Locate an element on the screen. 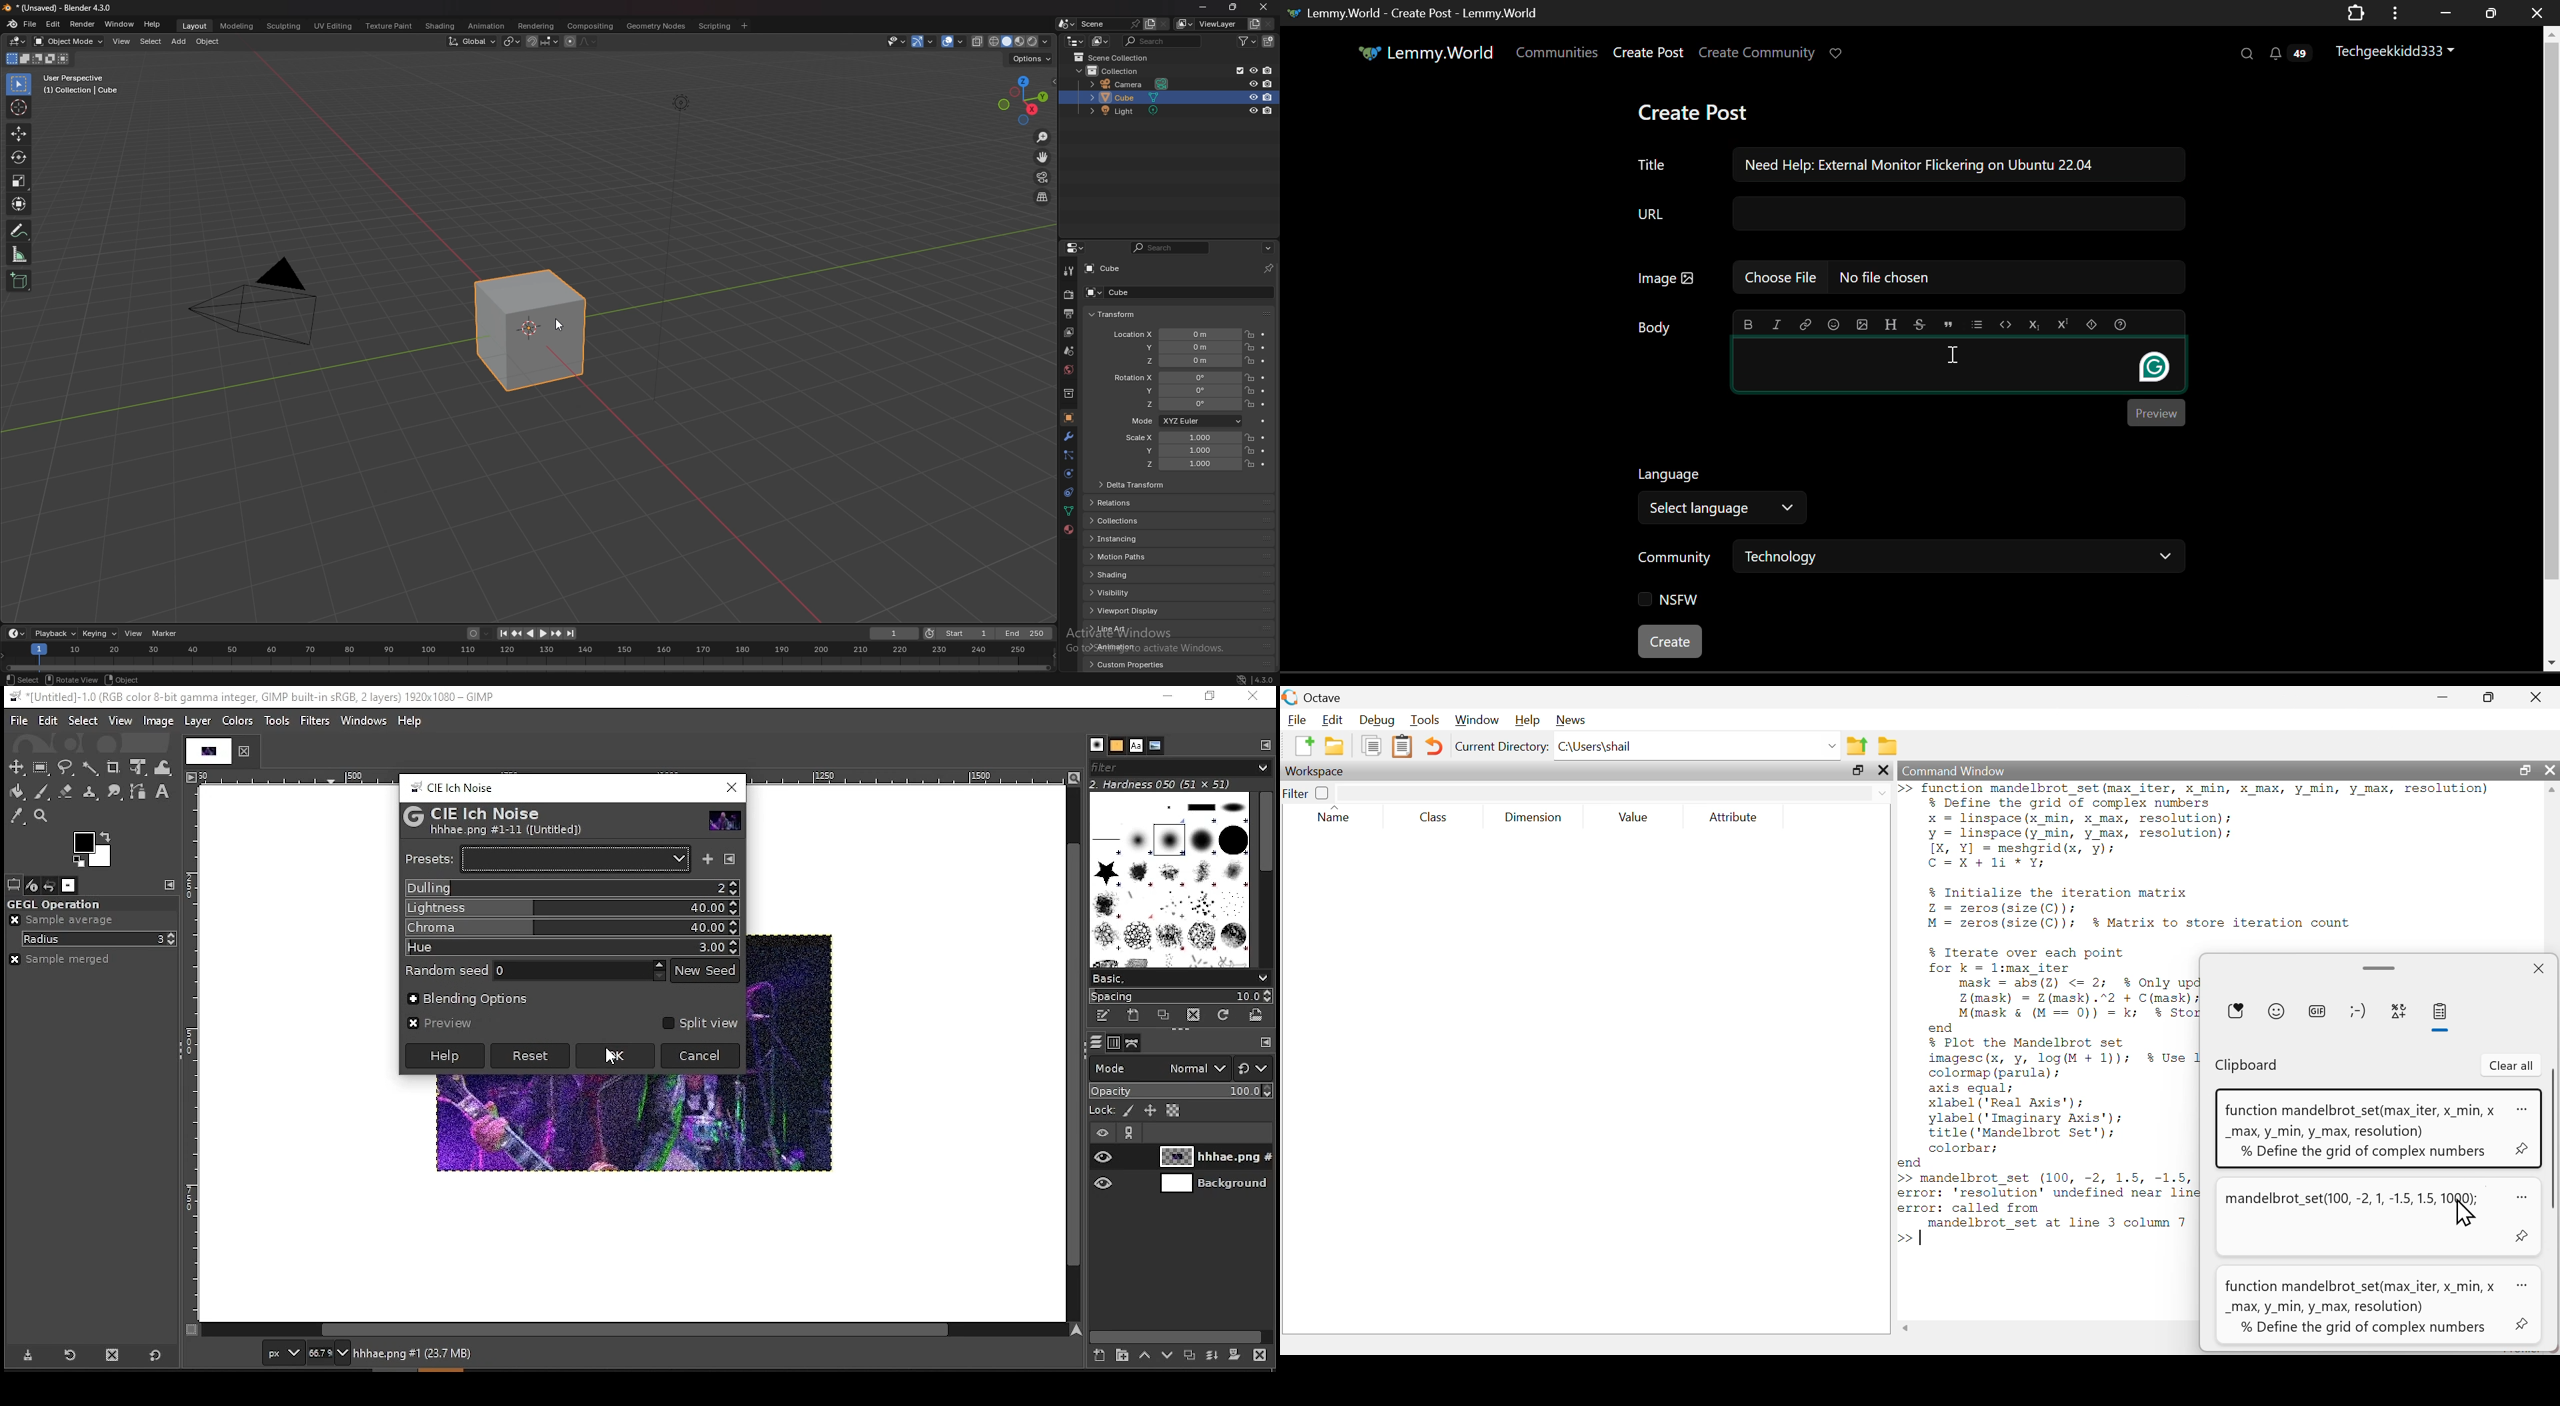 The image size is (2576, 1428). Create Post is located at coordinates (1697, 109).